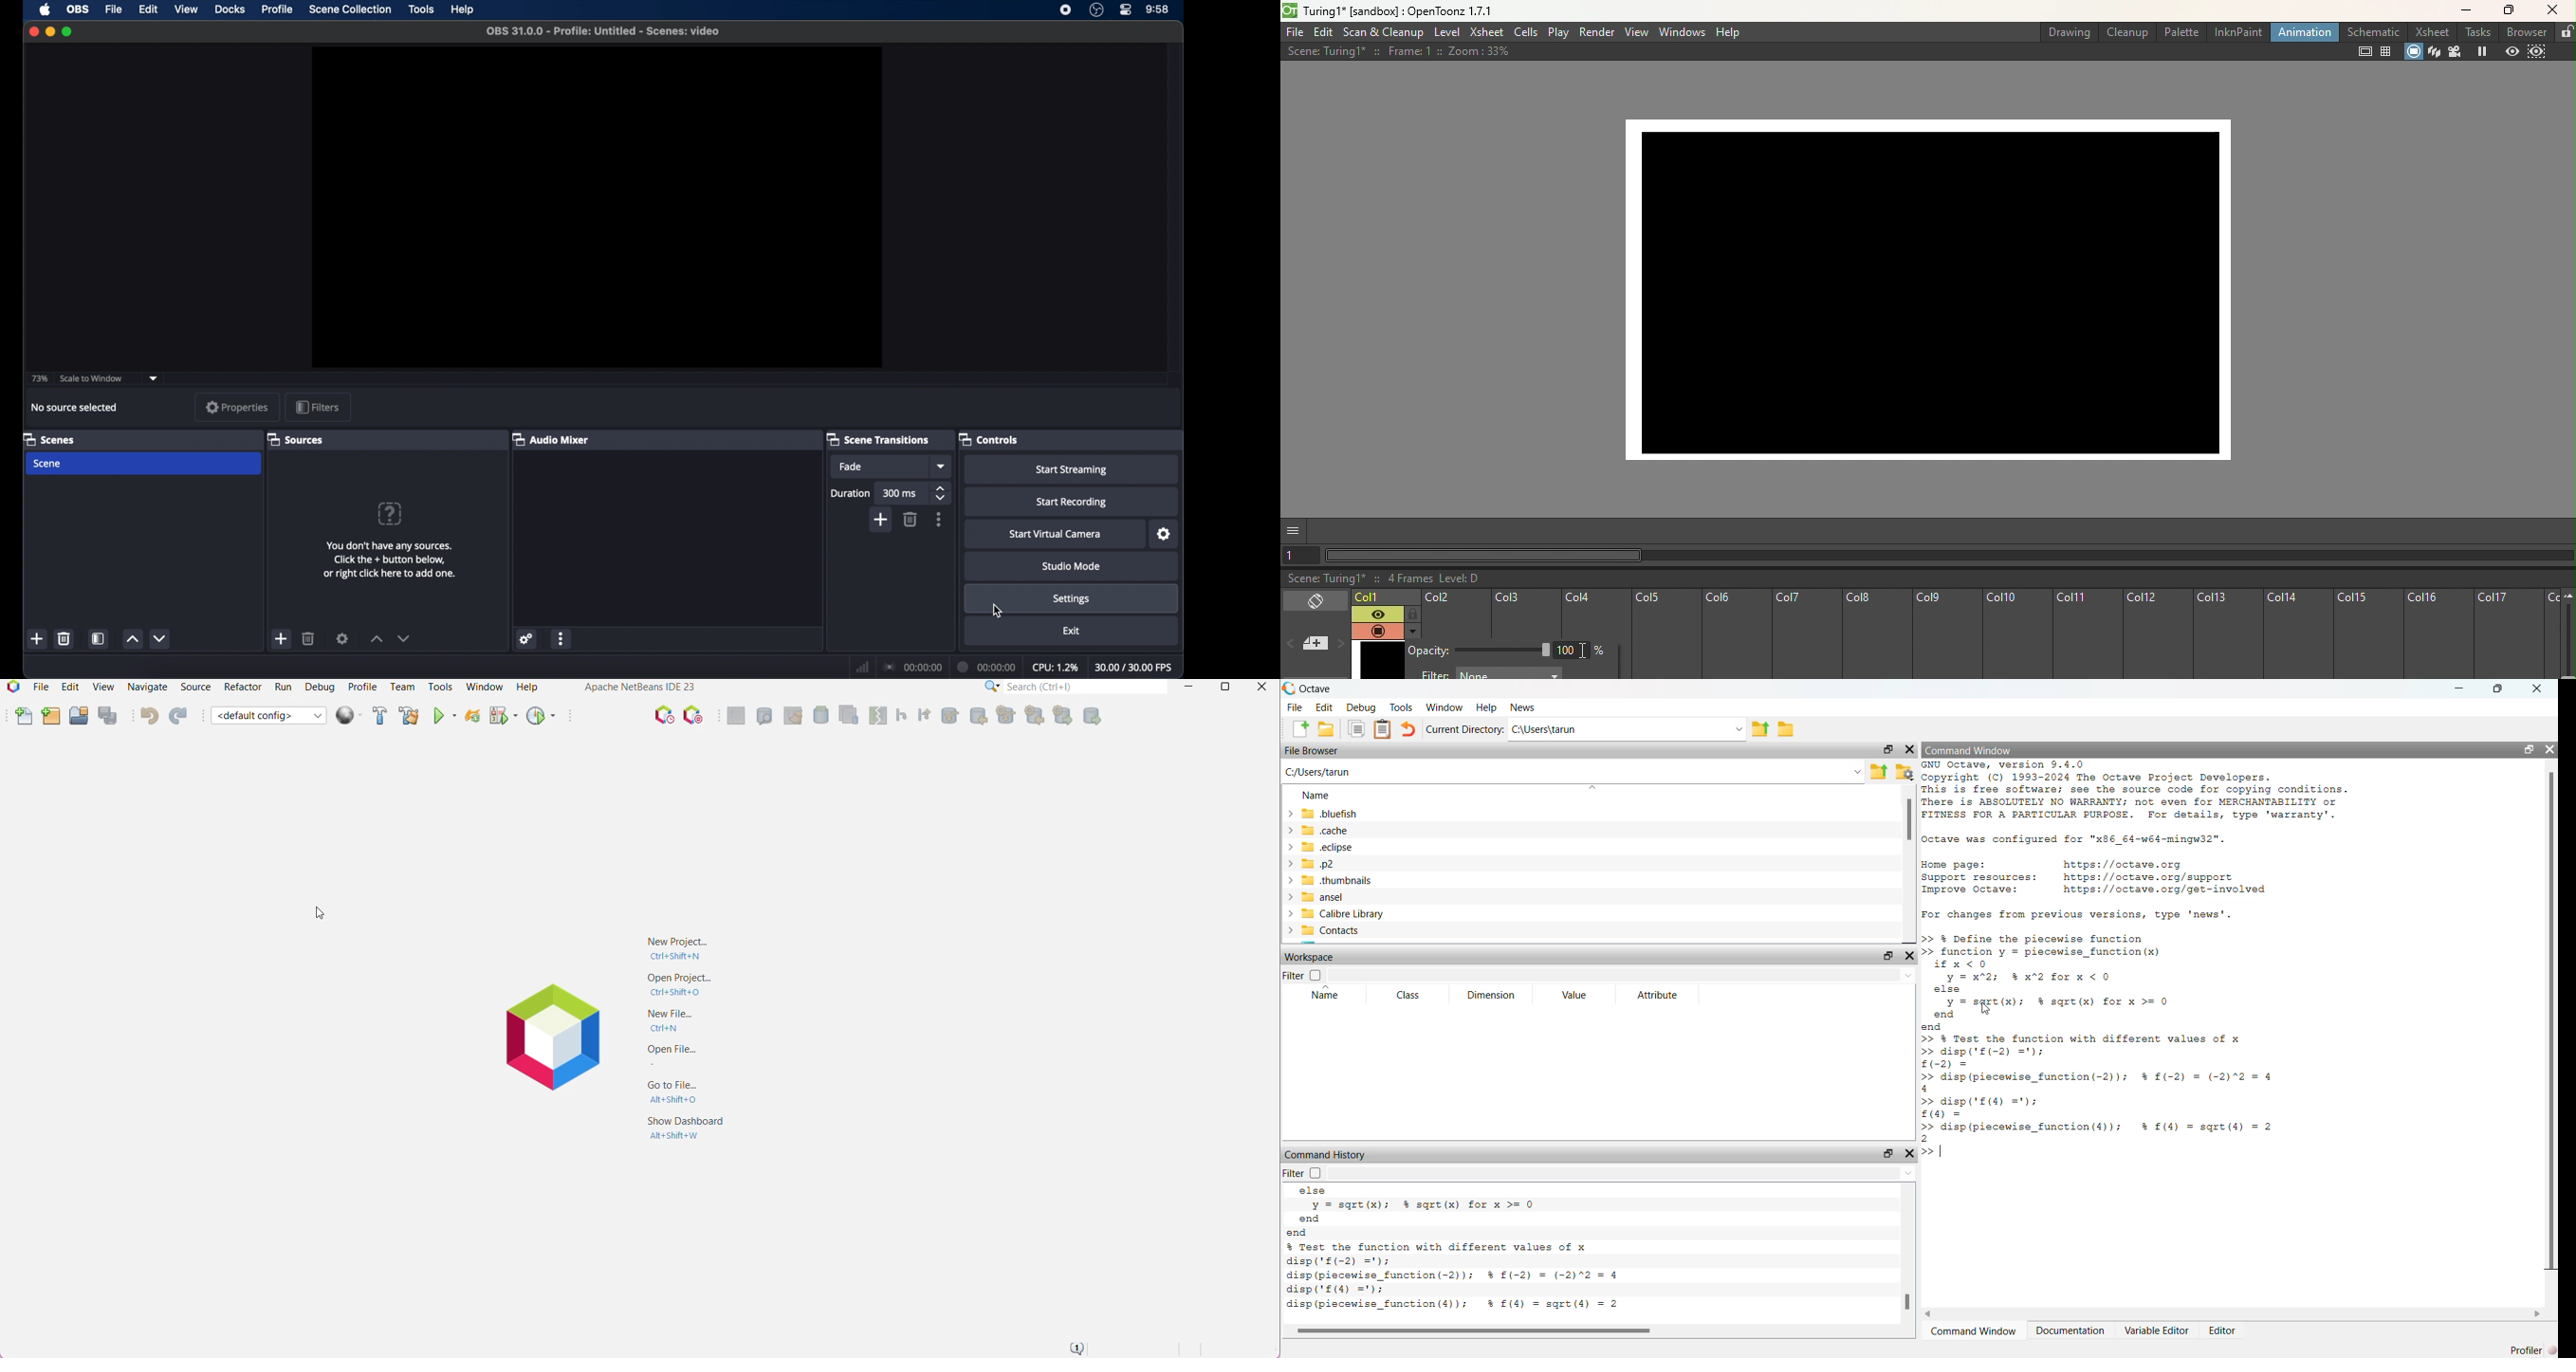 The image size is (2576, 1372). I want to click on obs studio, so click(1097, 10).